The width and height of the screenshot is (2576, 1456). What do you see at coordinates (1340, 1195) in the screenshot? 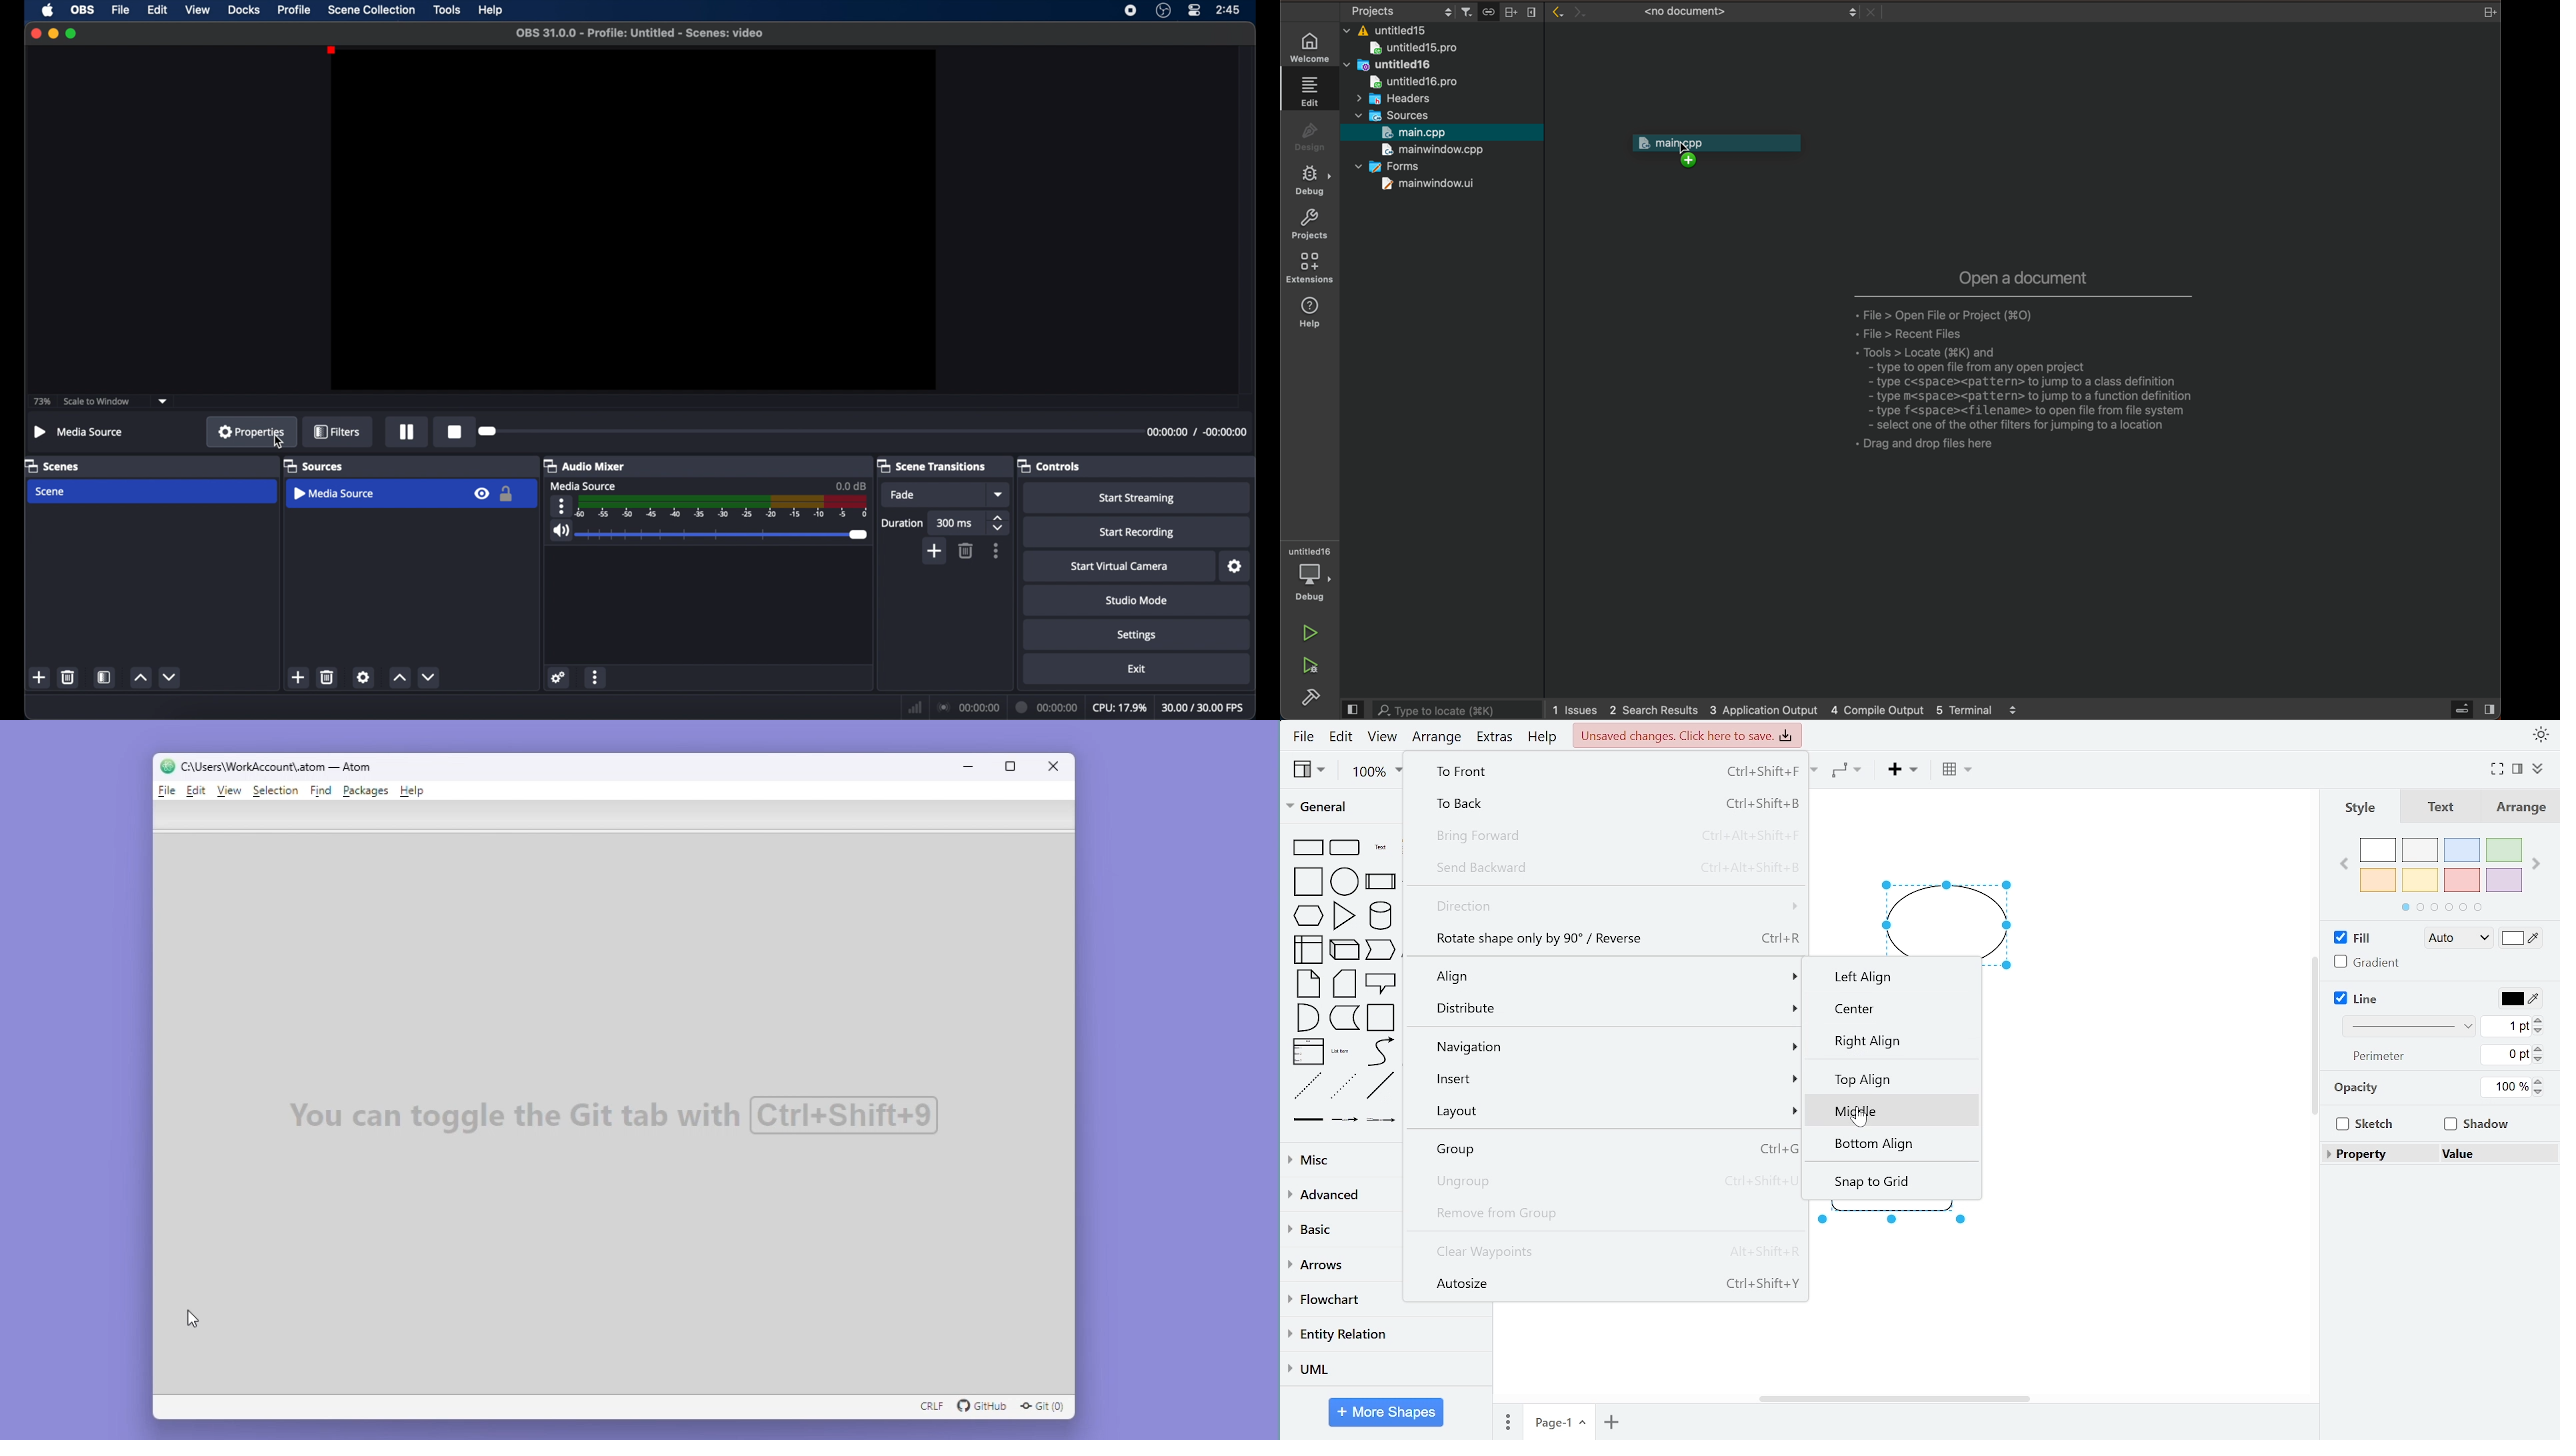
I see `advanced` at bounding box center [1340, 1195].